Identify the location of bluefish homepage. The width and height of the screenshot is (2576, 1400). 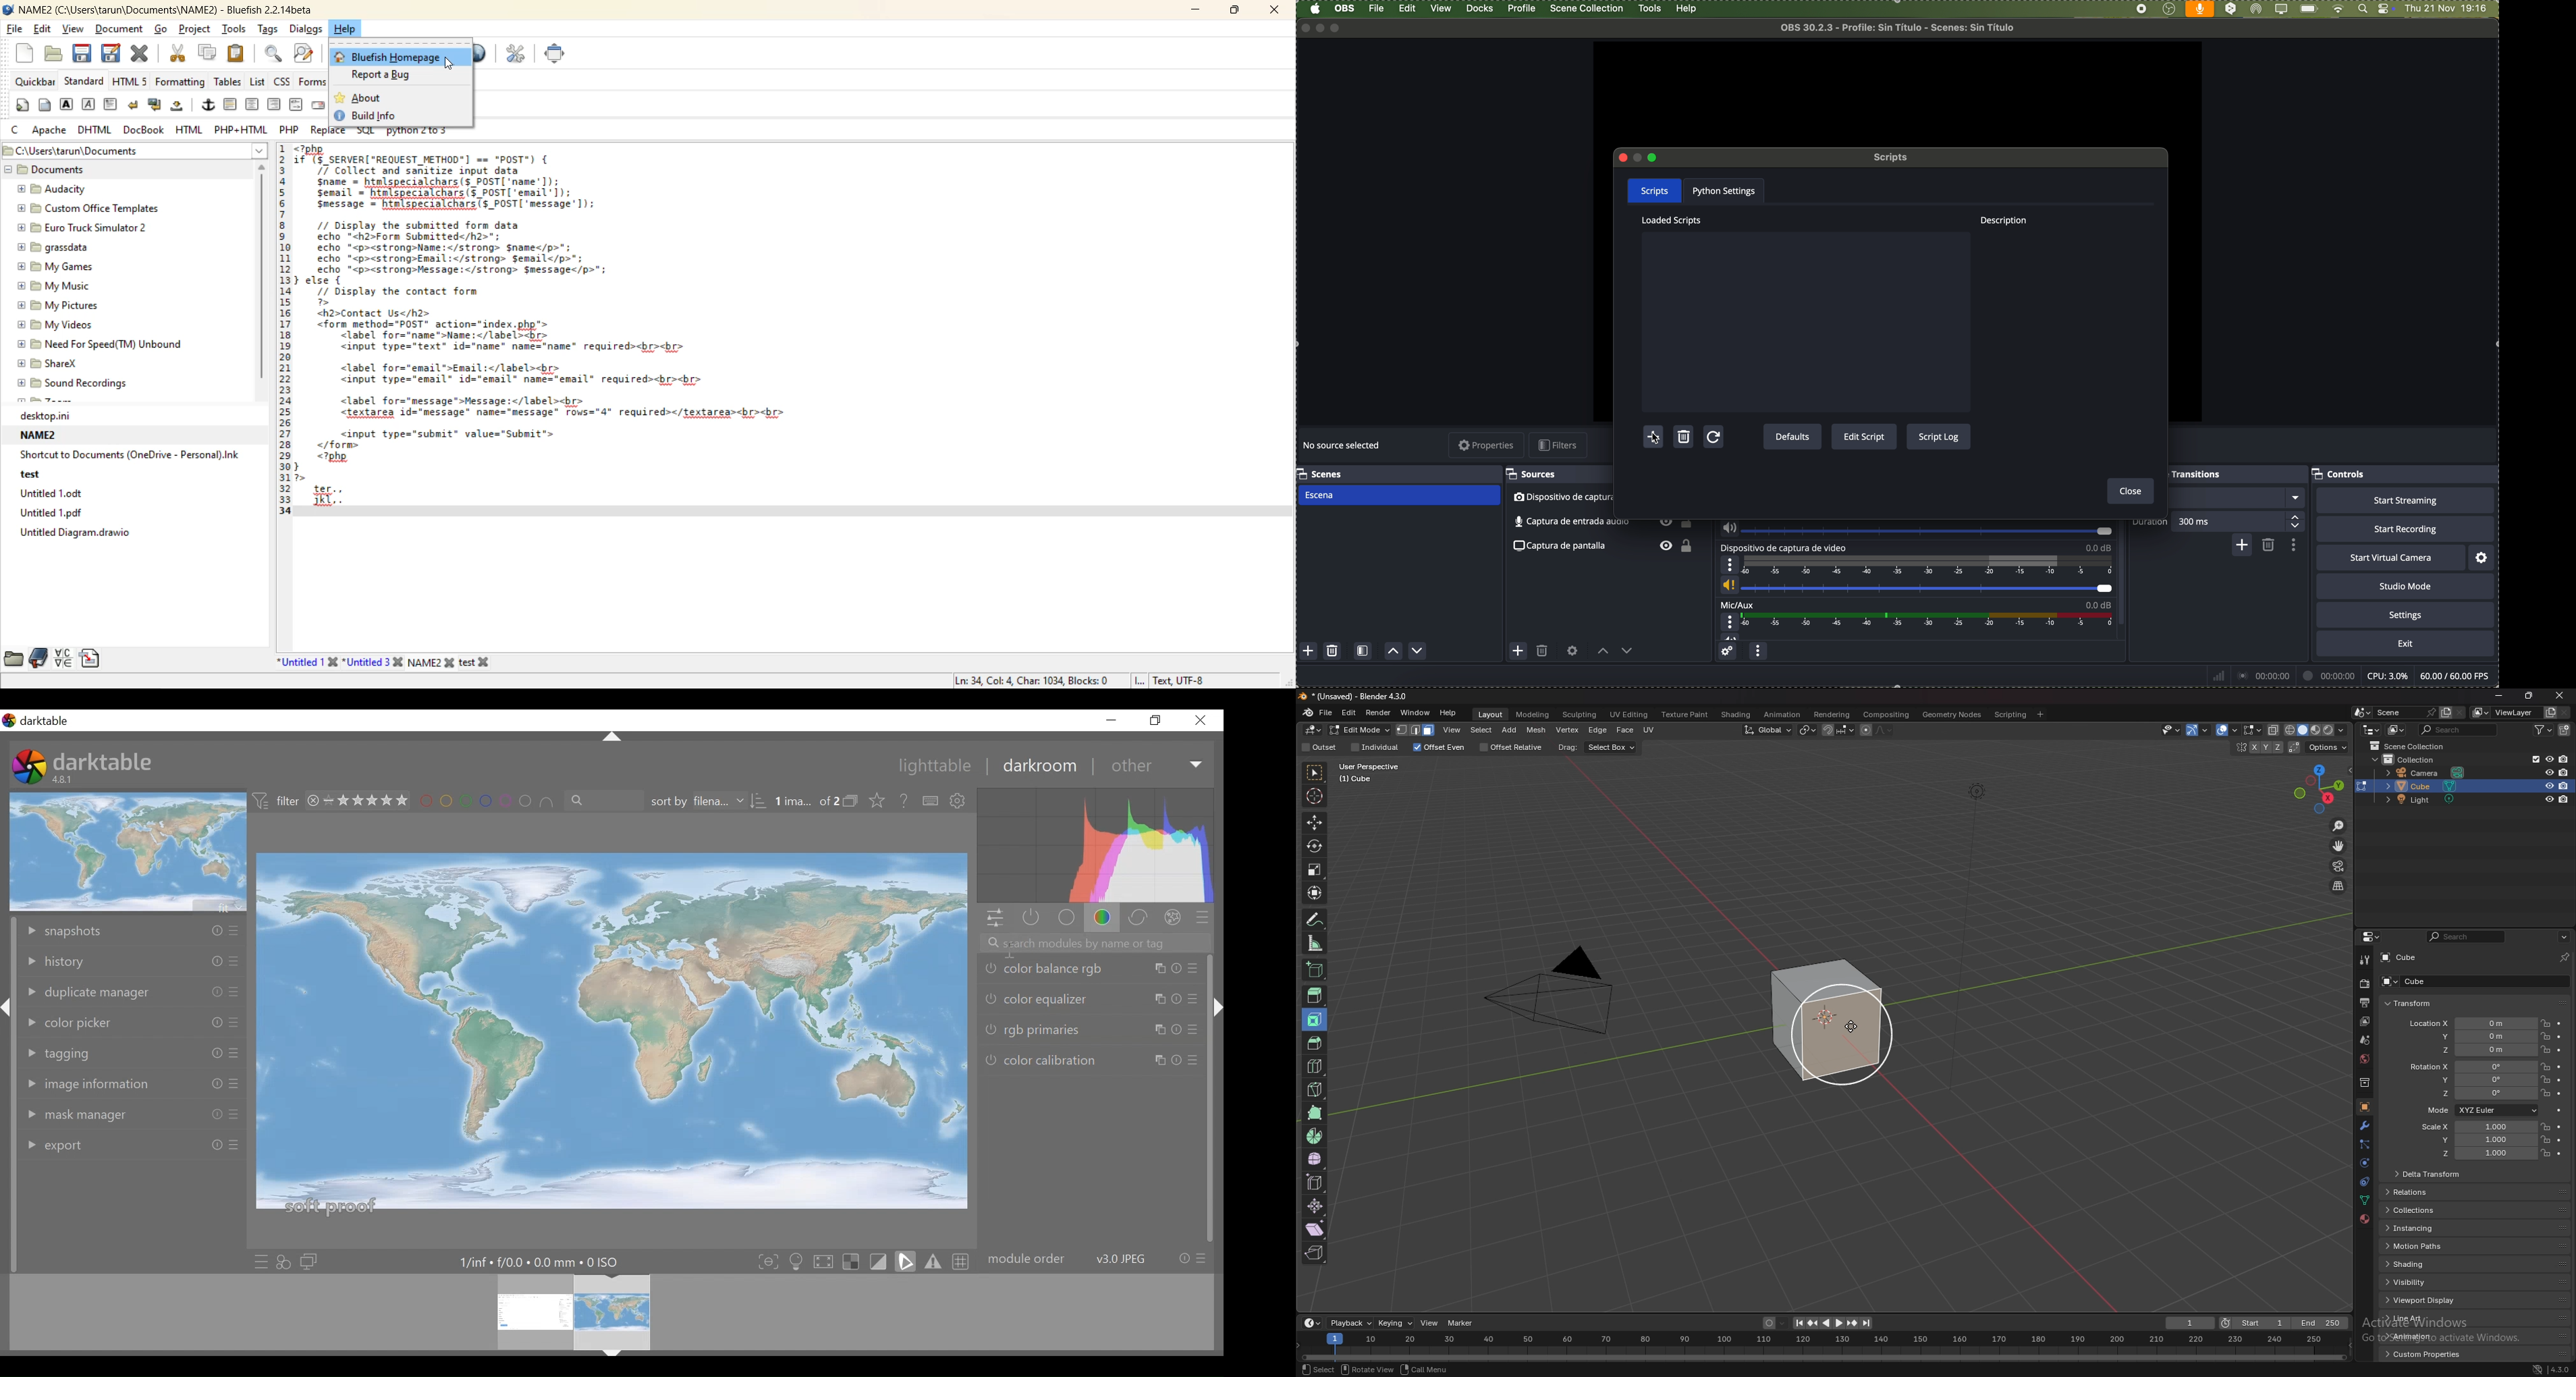
(388, 58).